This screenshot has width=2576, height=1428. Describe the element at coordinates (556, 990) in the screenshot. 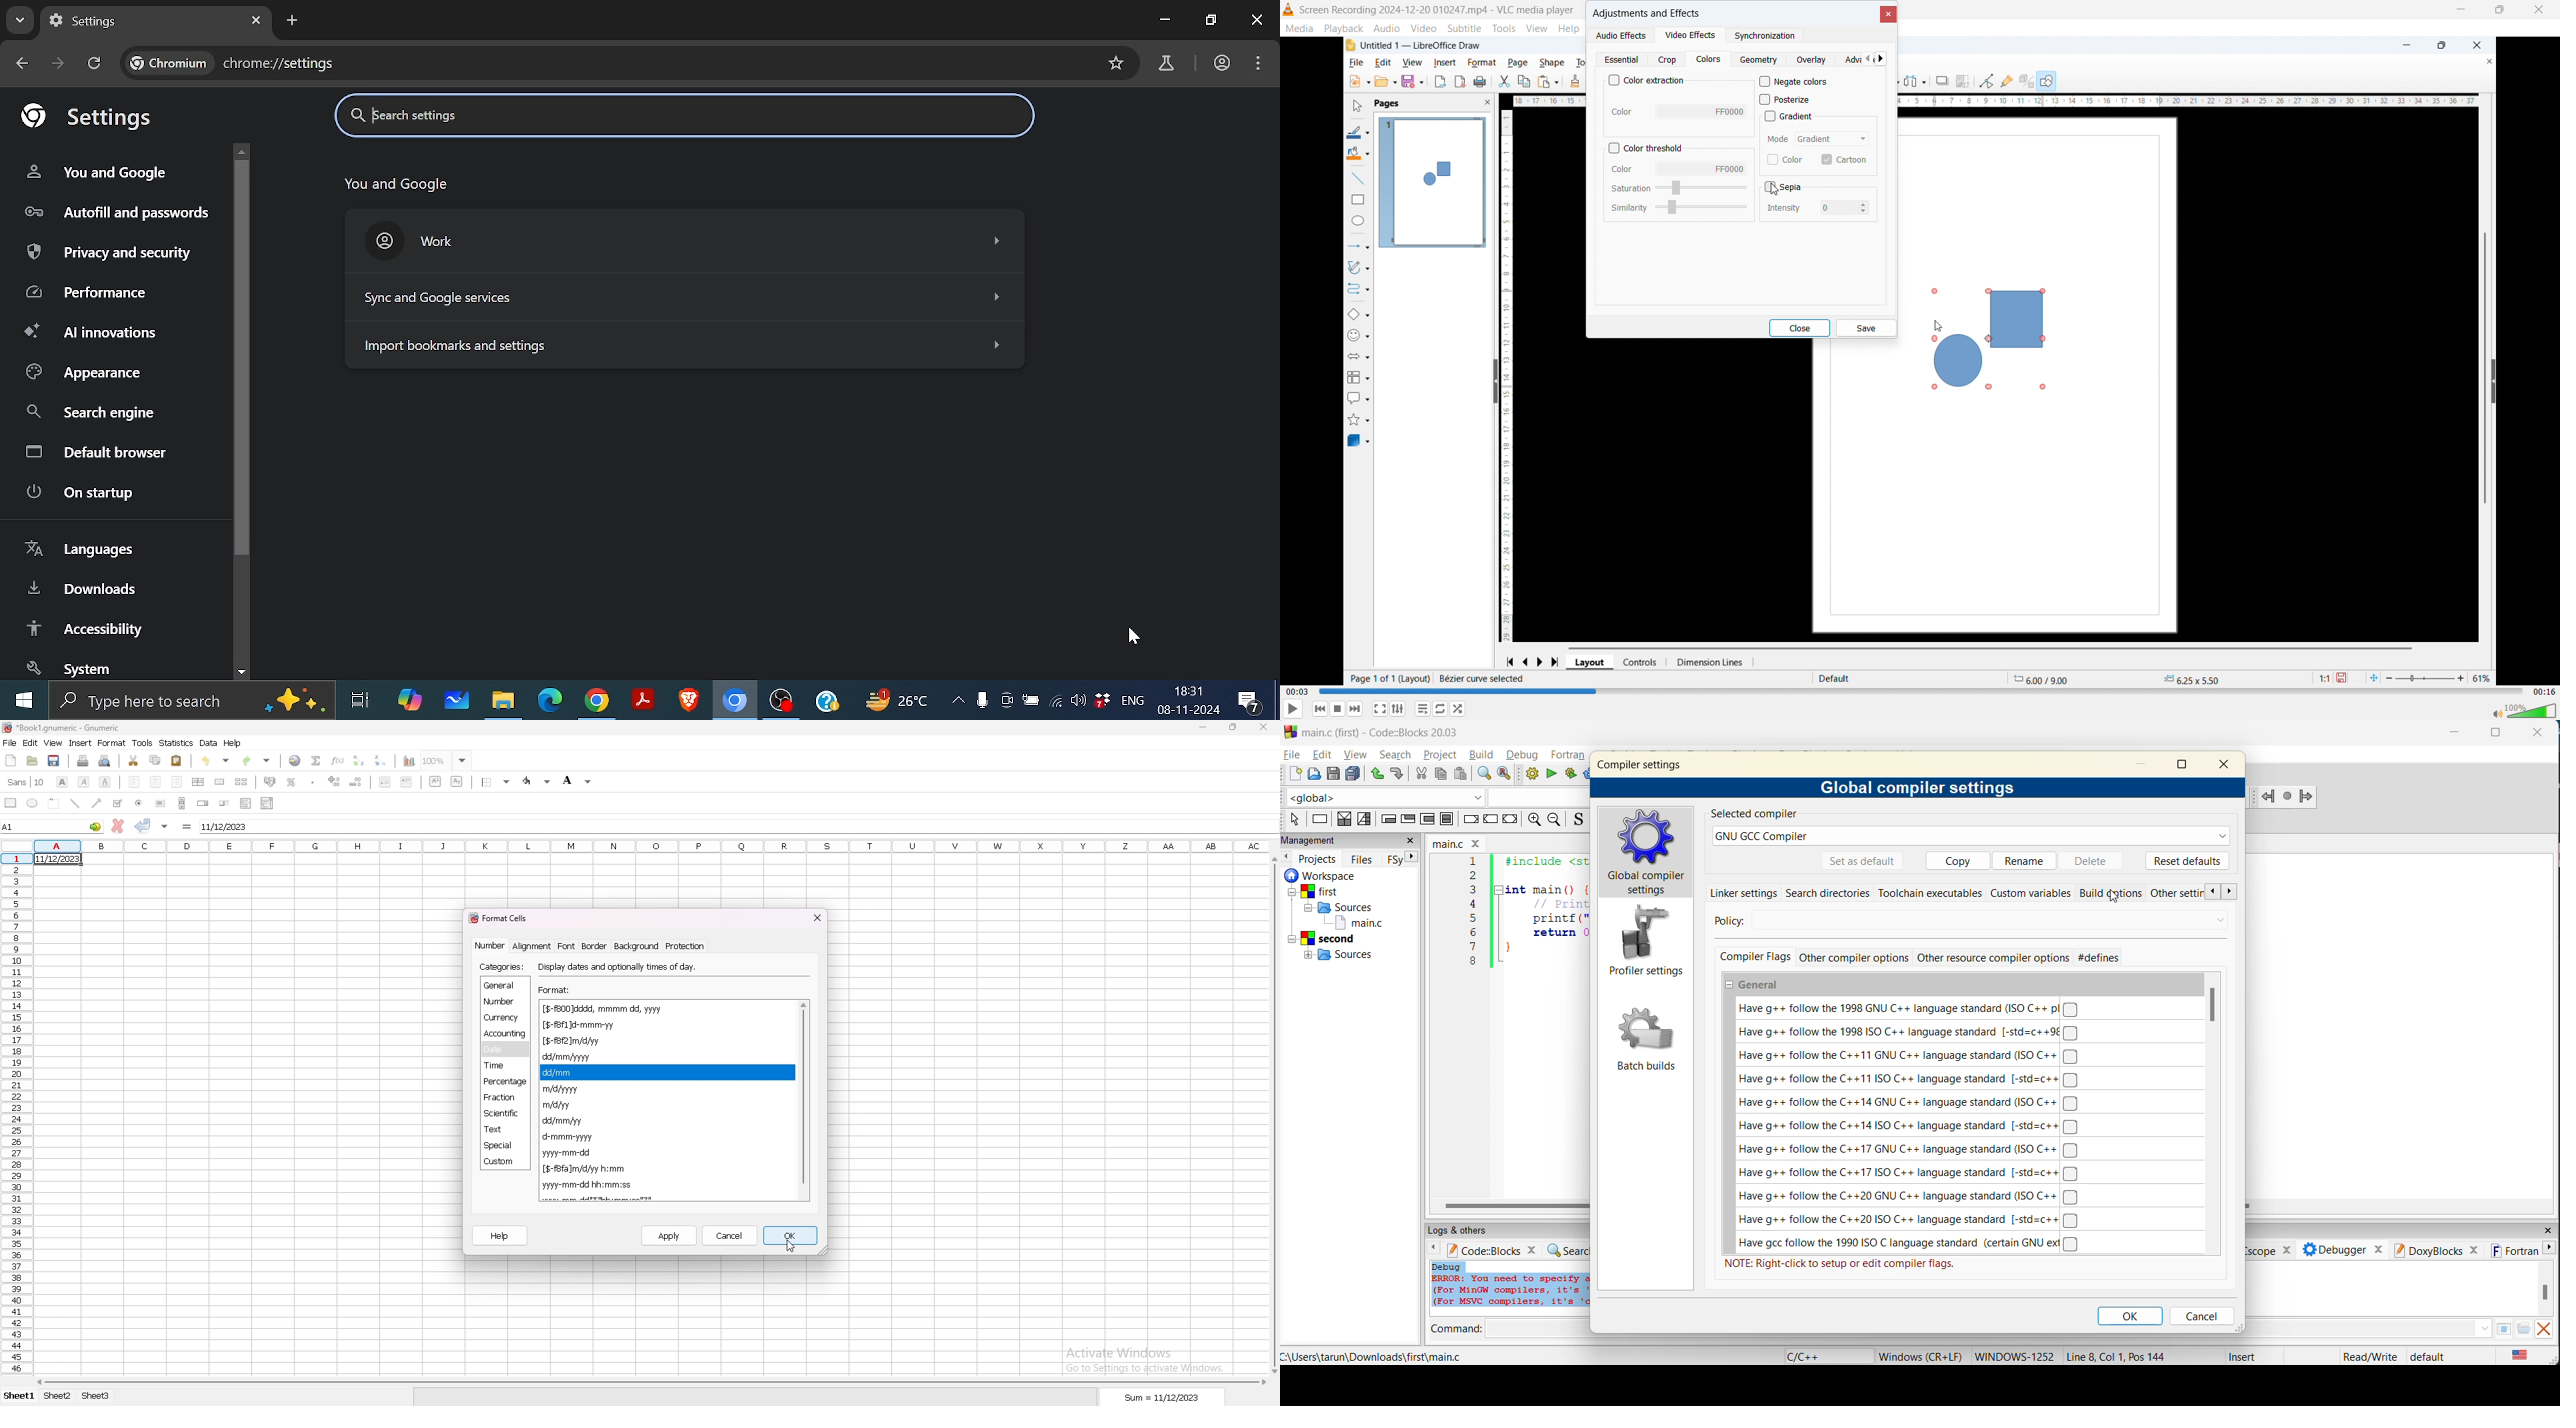

I see `format` at that location.